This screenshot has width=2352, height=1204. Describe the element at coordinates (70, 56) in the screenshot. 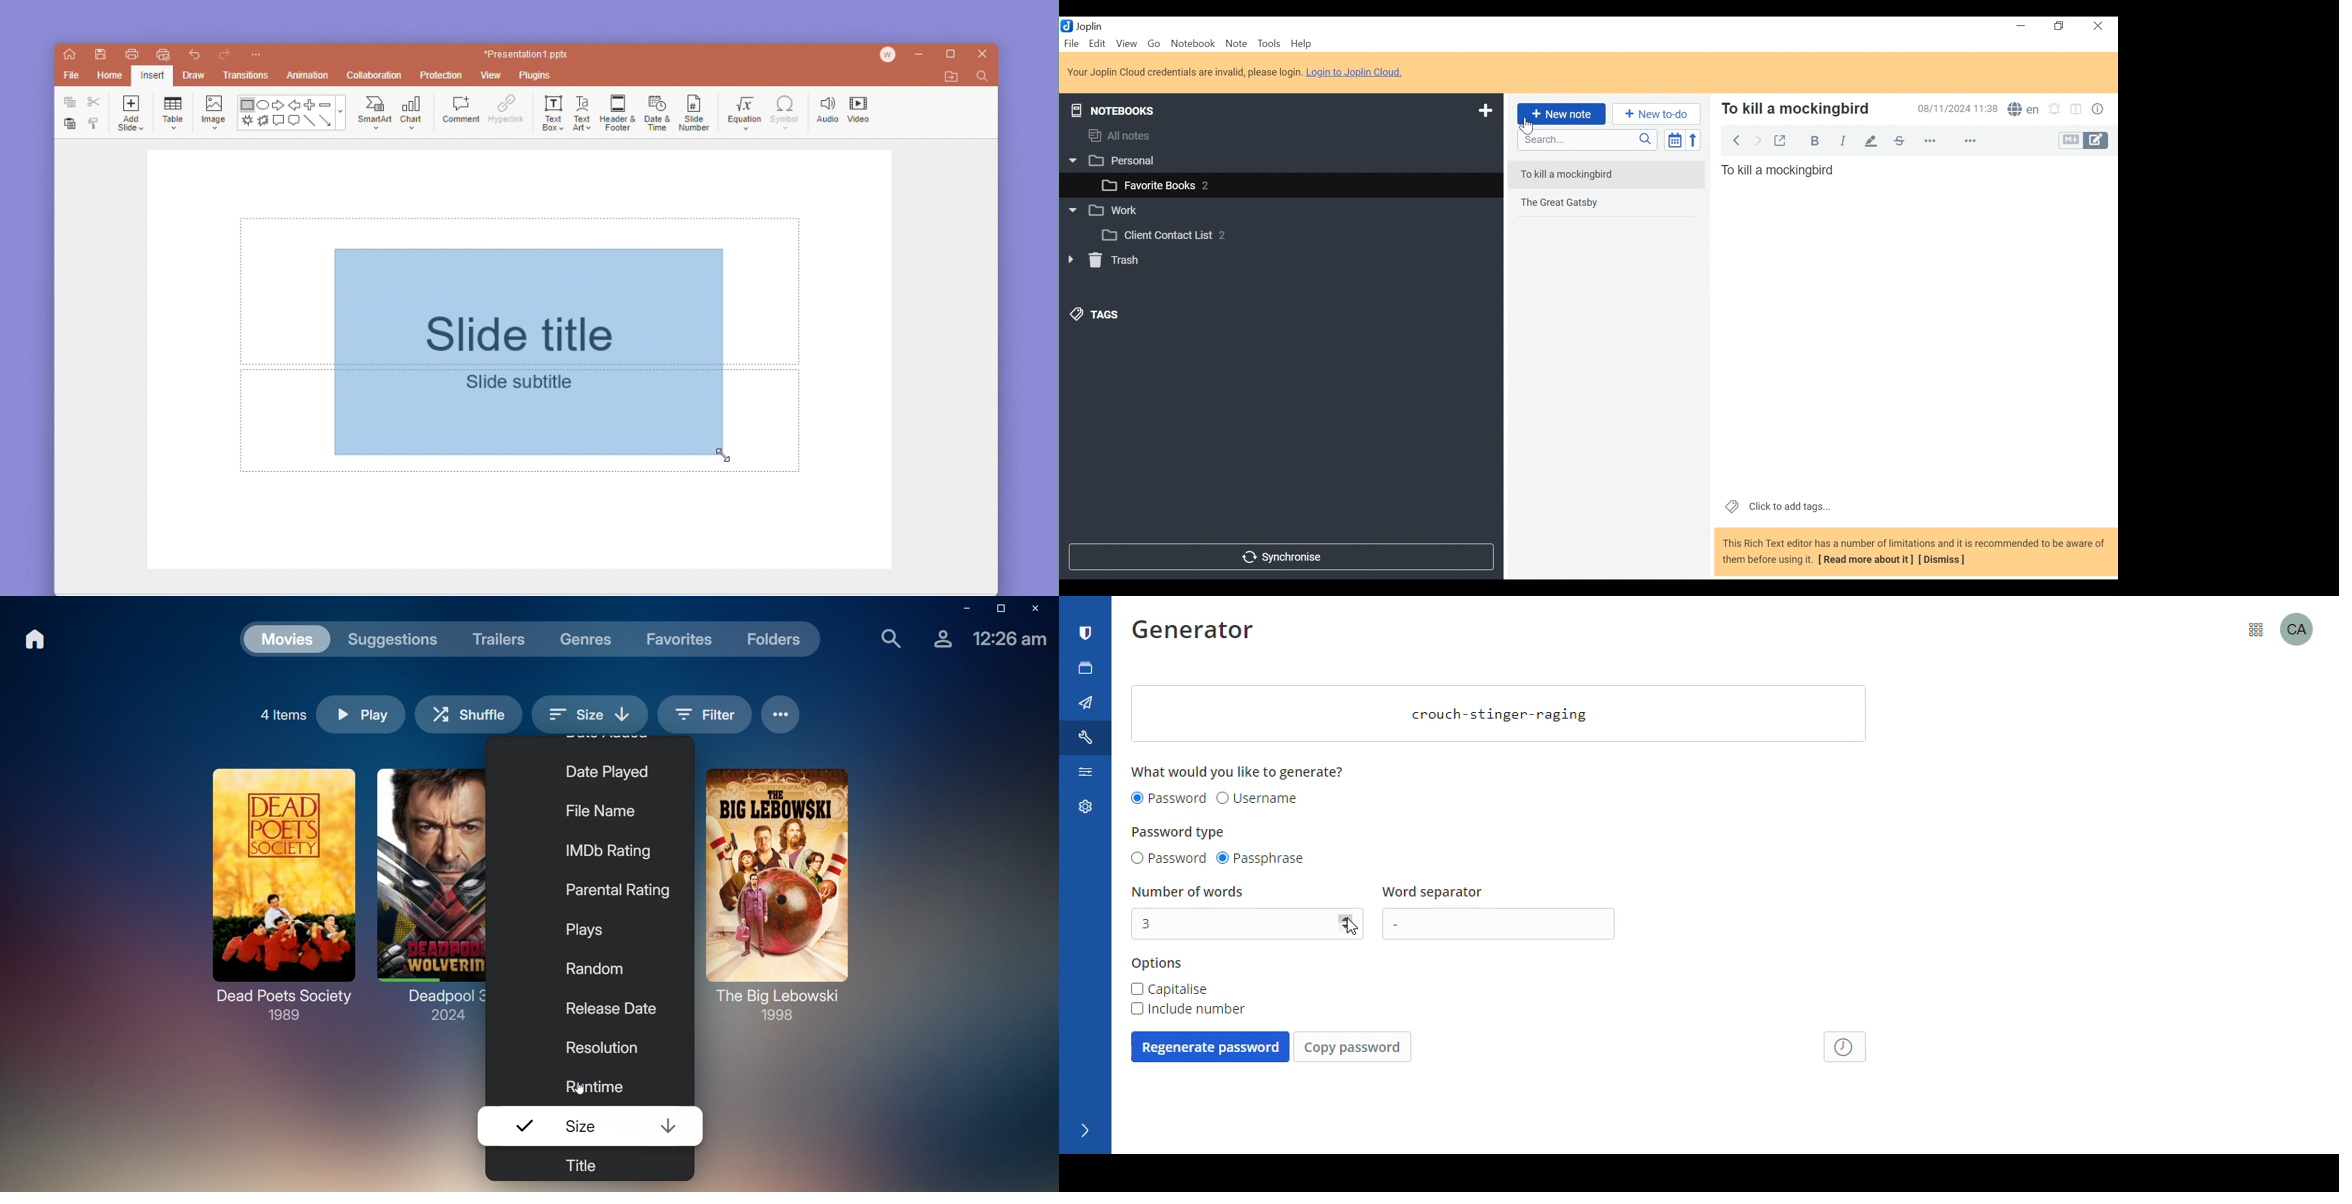

I see `home` at that location.